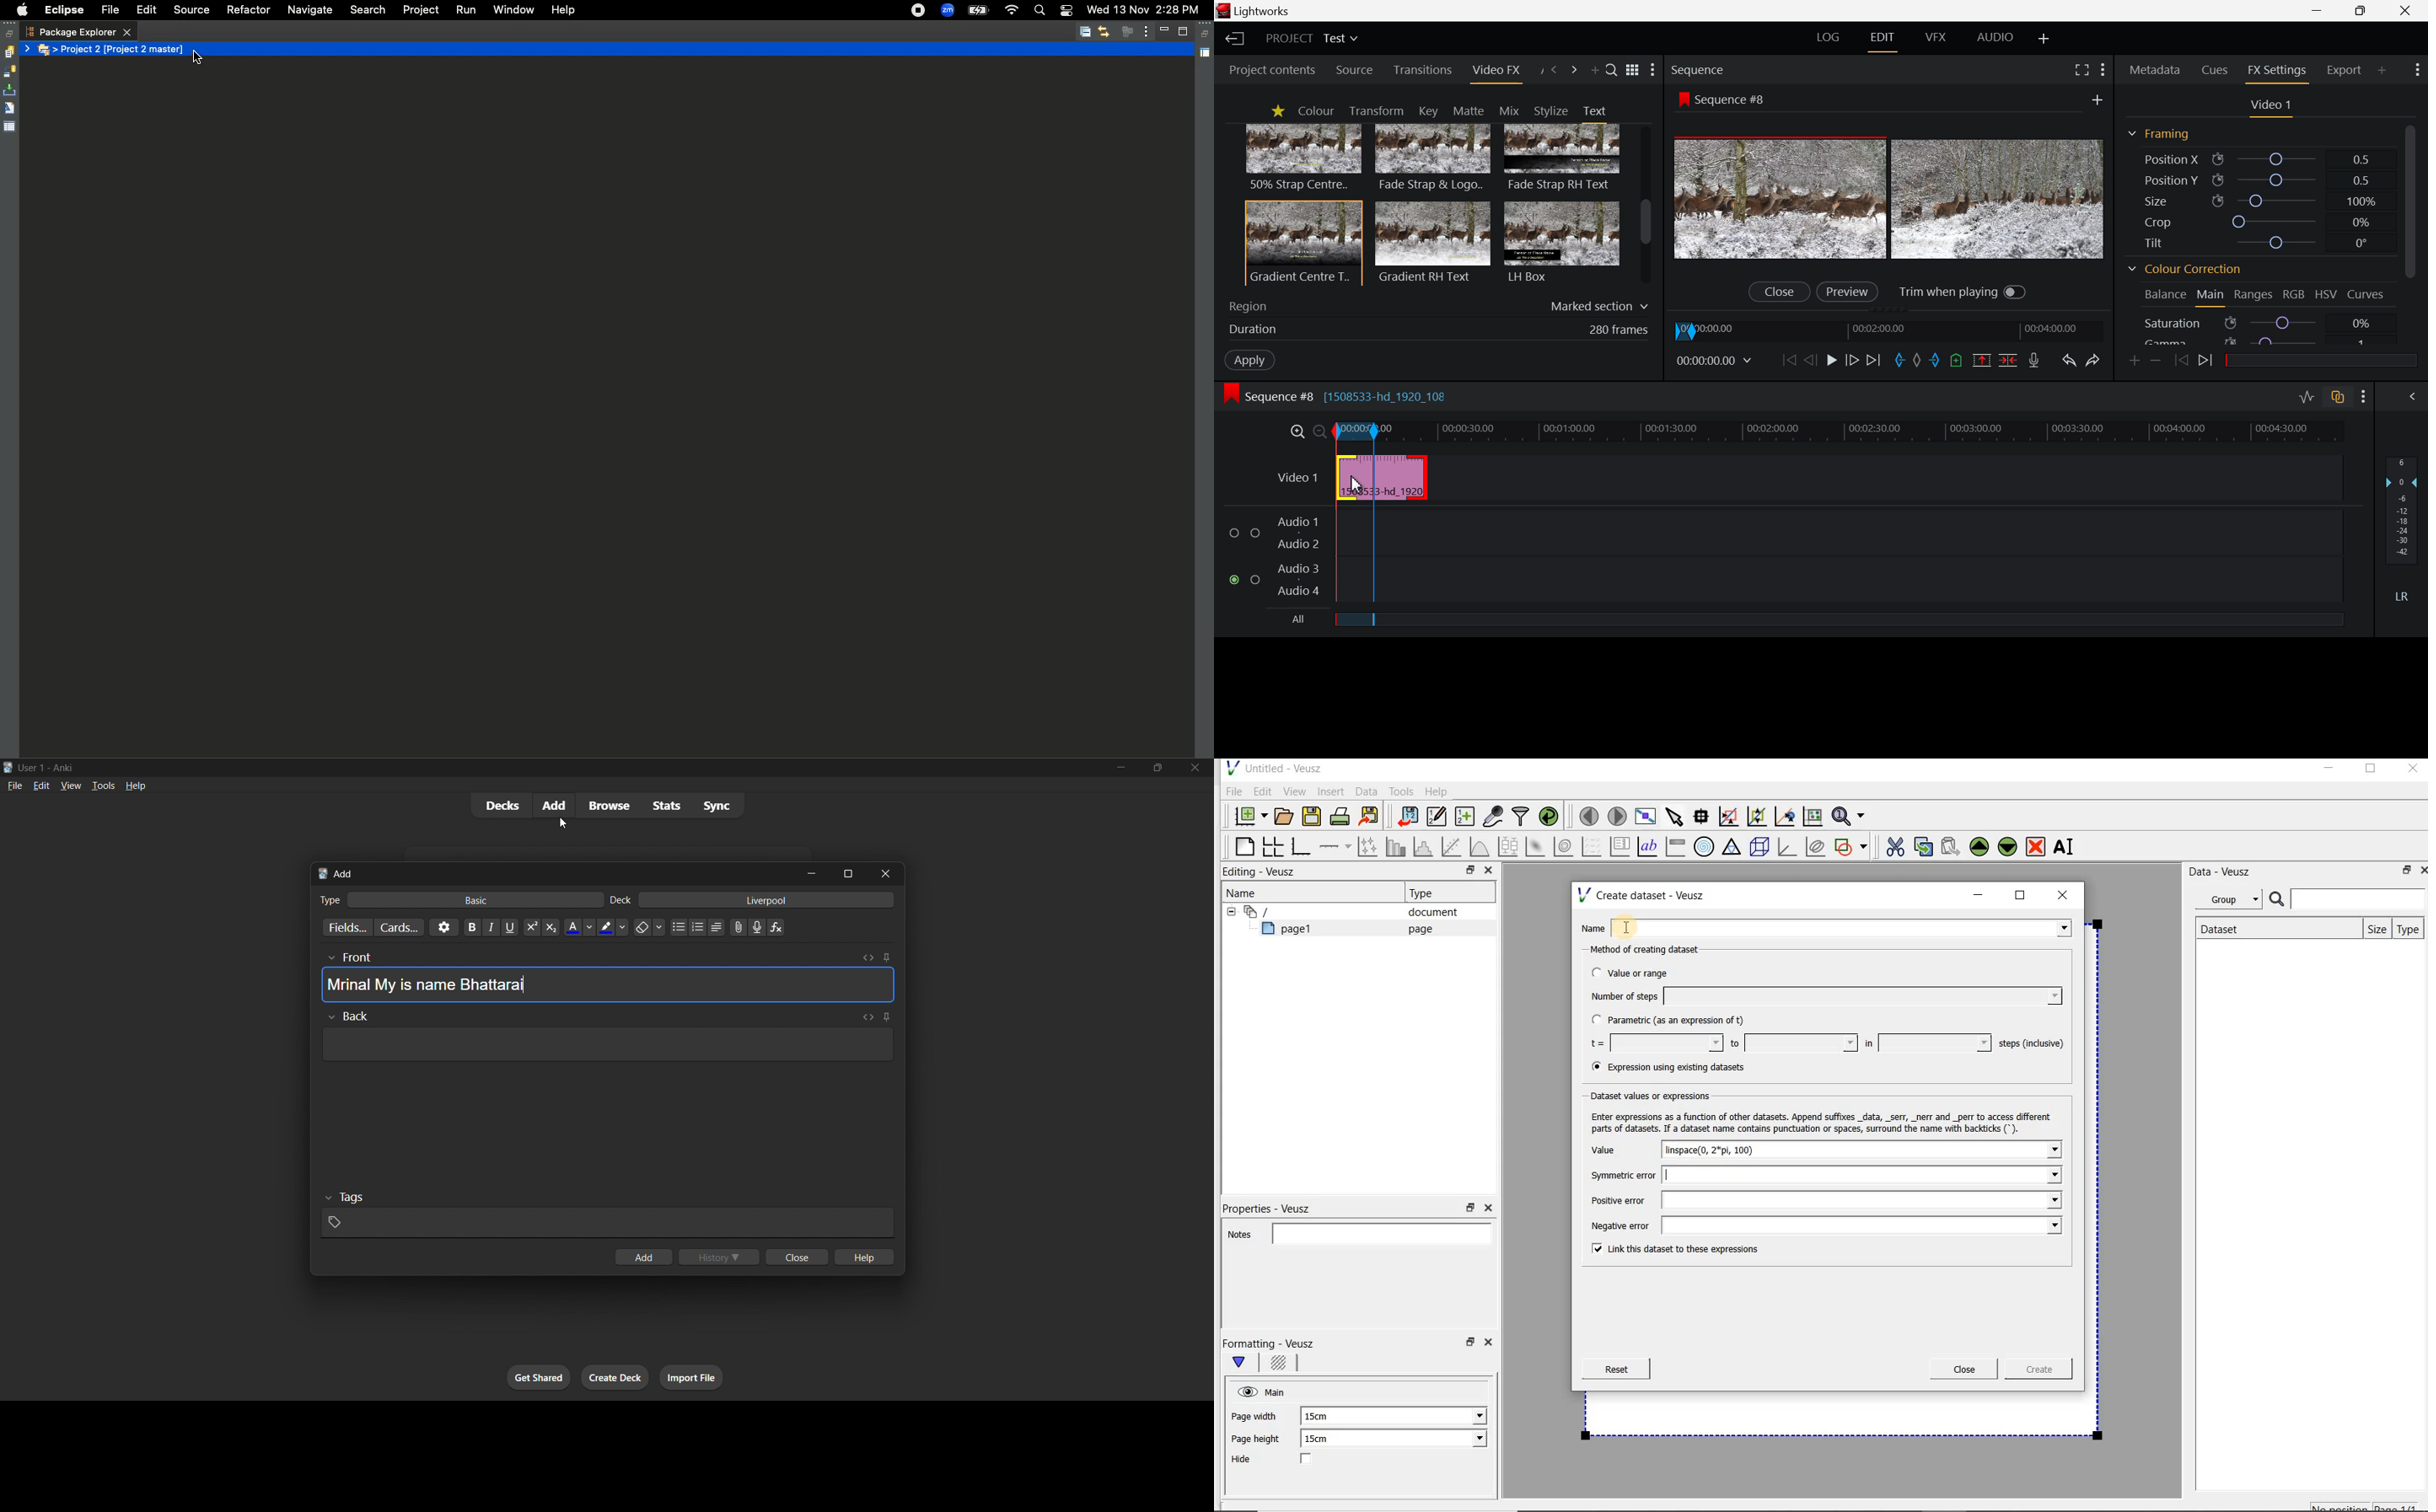  What do you see at coordinates (1621, 847) in the screenshot?
I see `plot key` at bounding box center [1621, 847].